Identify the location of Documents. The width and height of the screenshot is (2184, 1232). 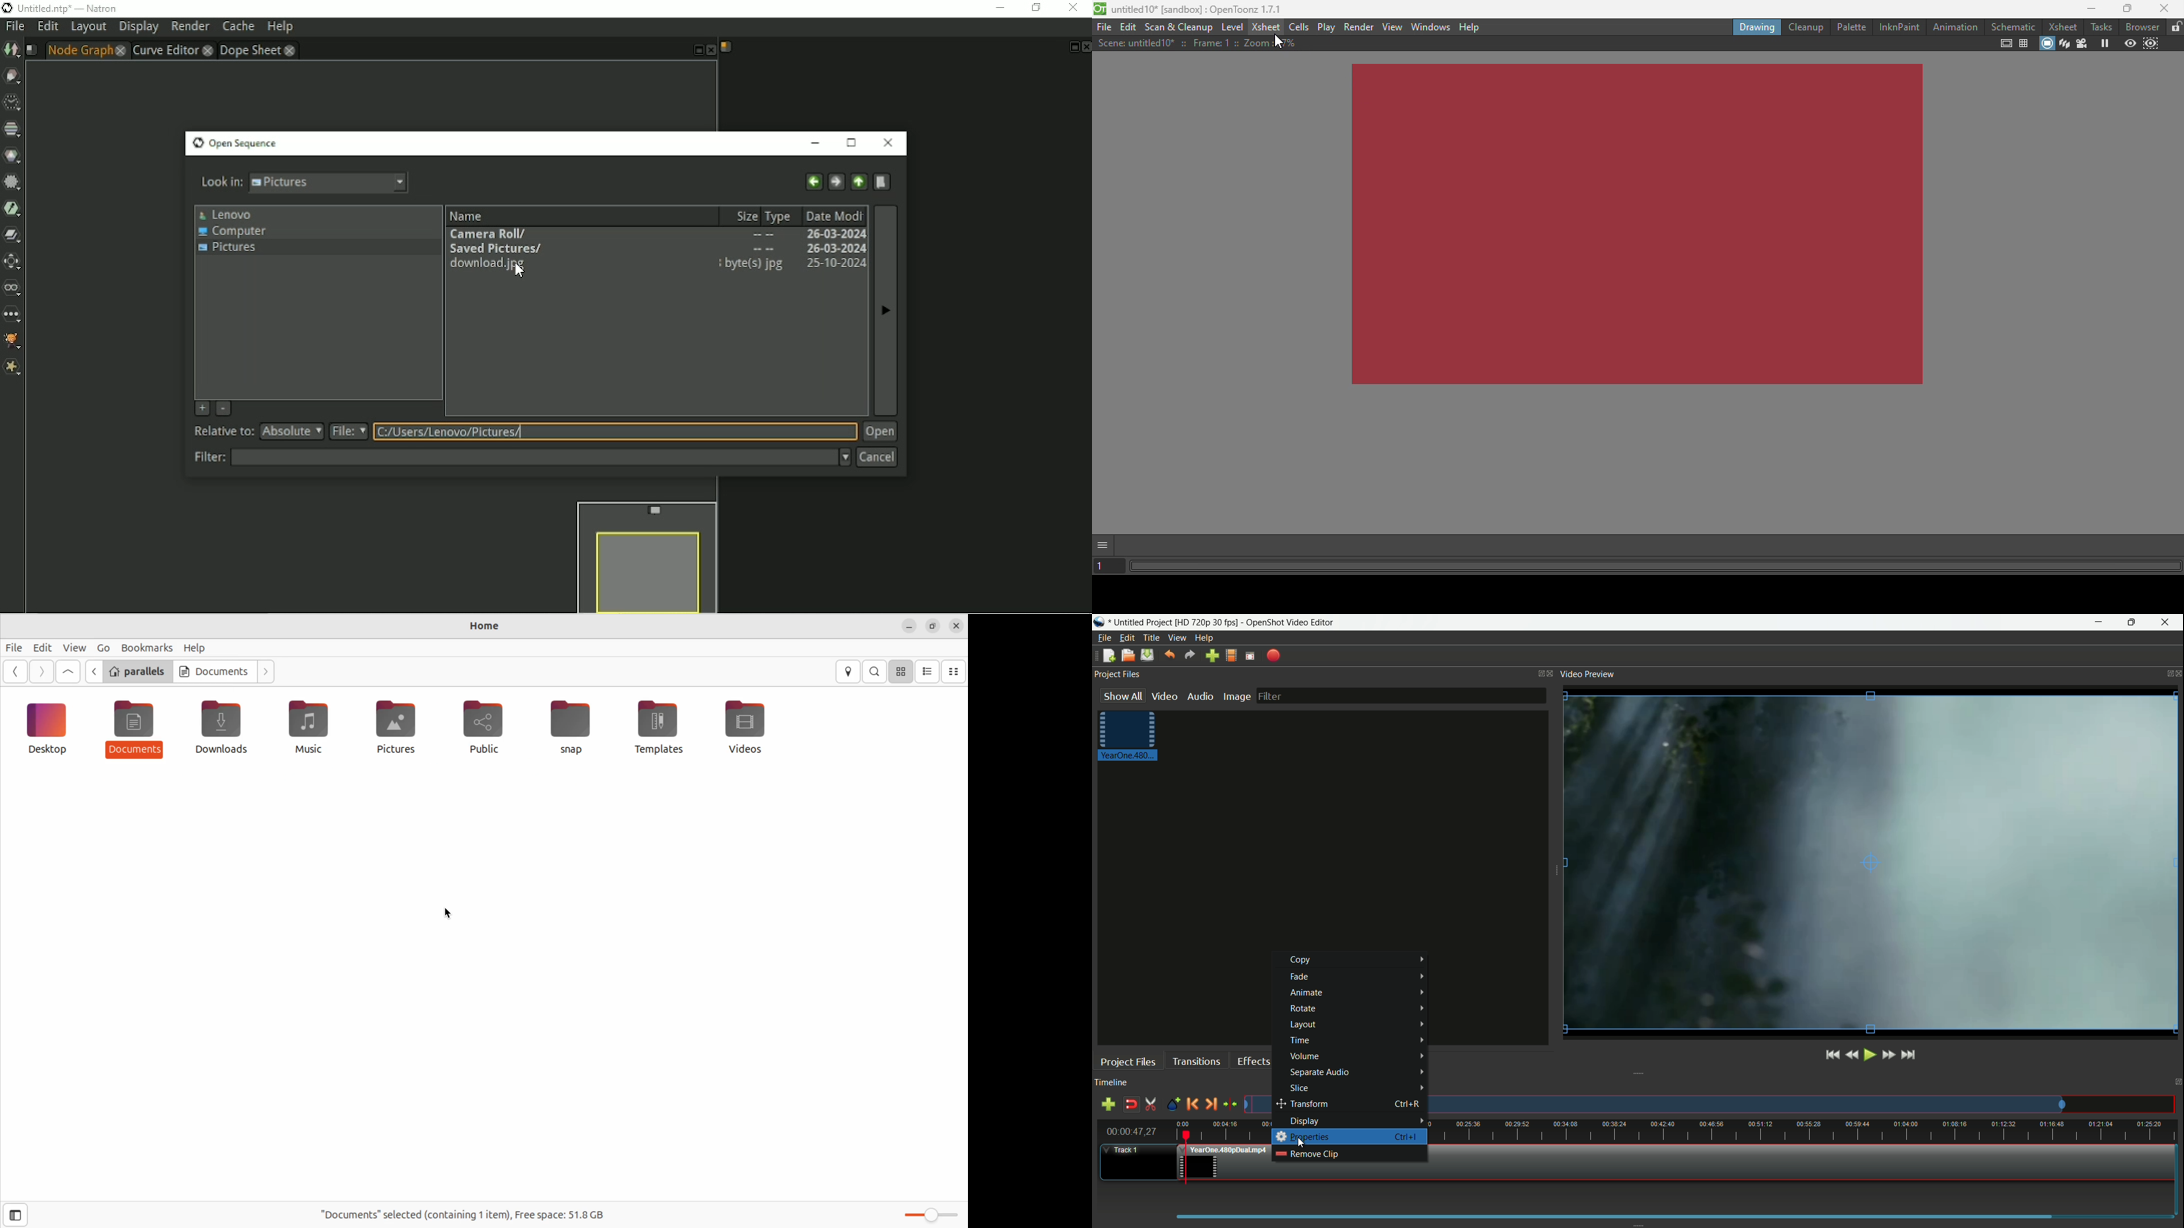
(133, 730).